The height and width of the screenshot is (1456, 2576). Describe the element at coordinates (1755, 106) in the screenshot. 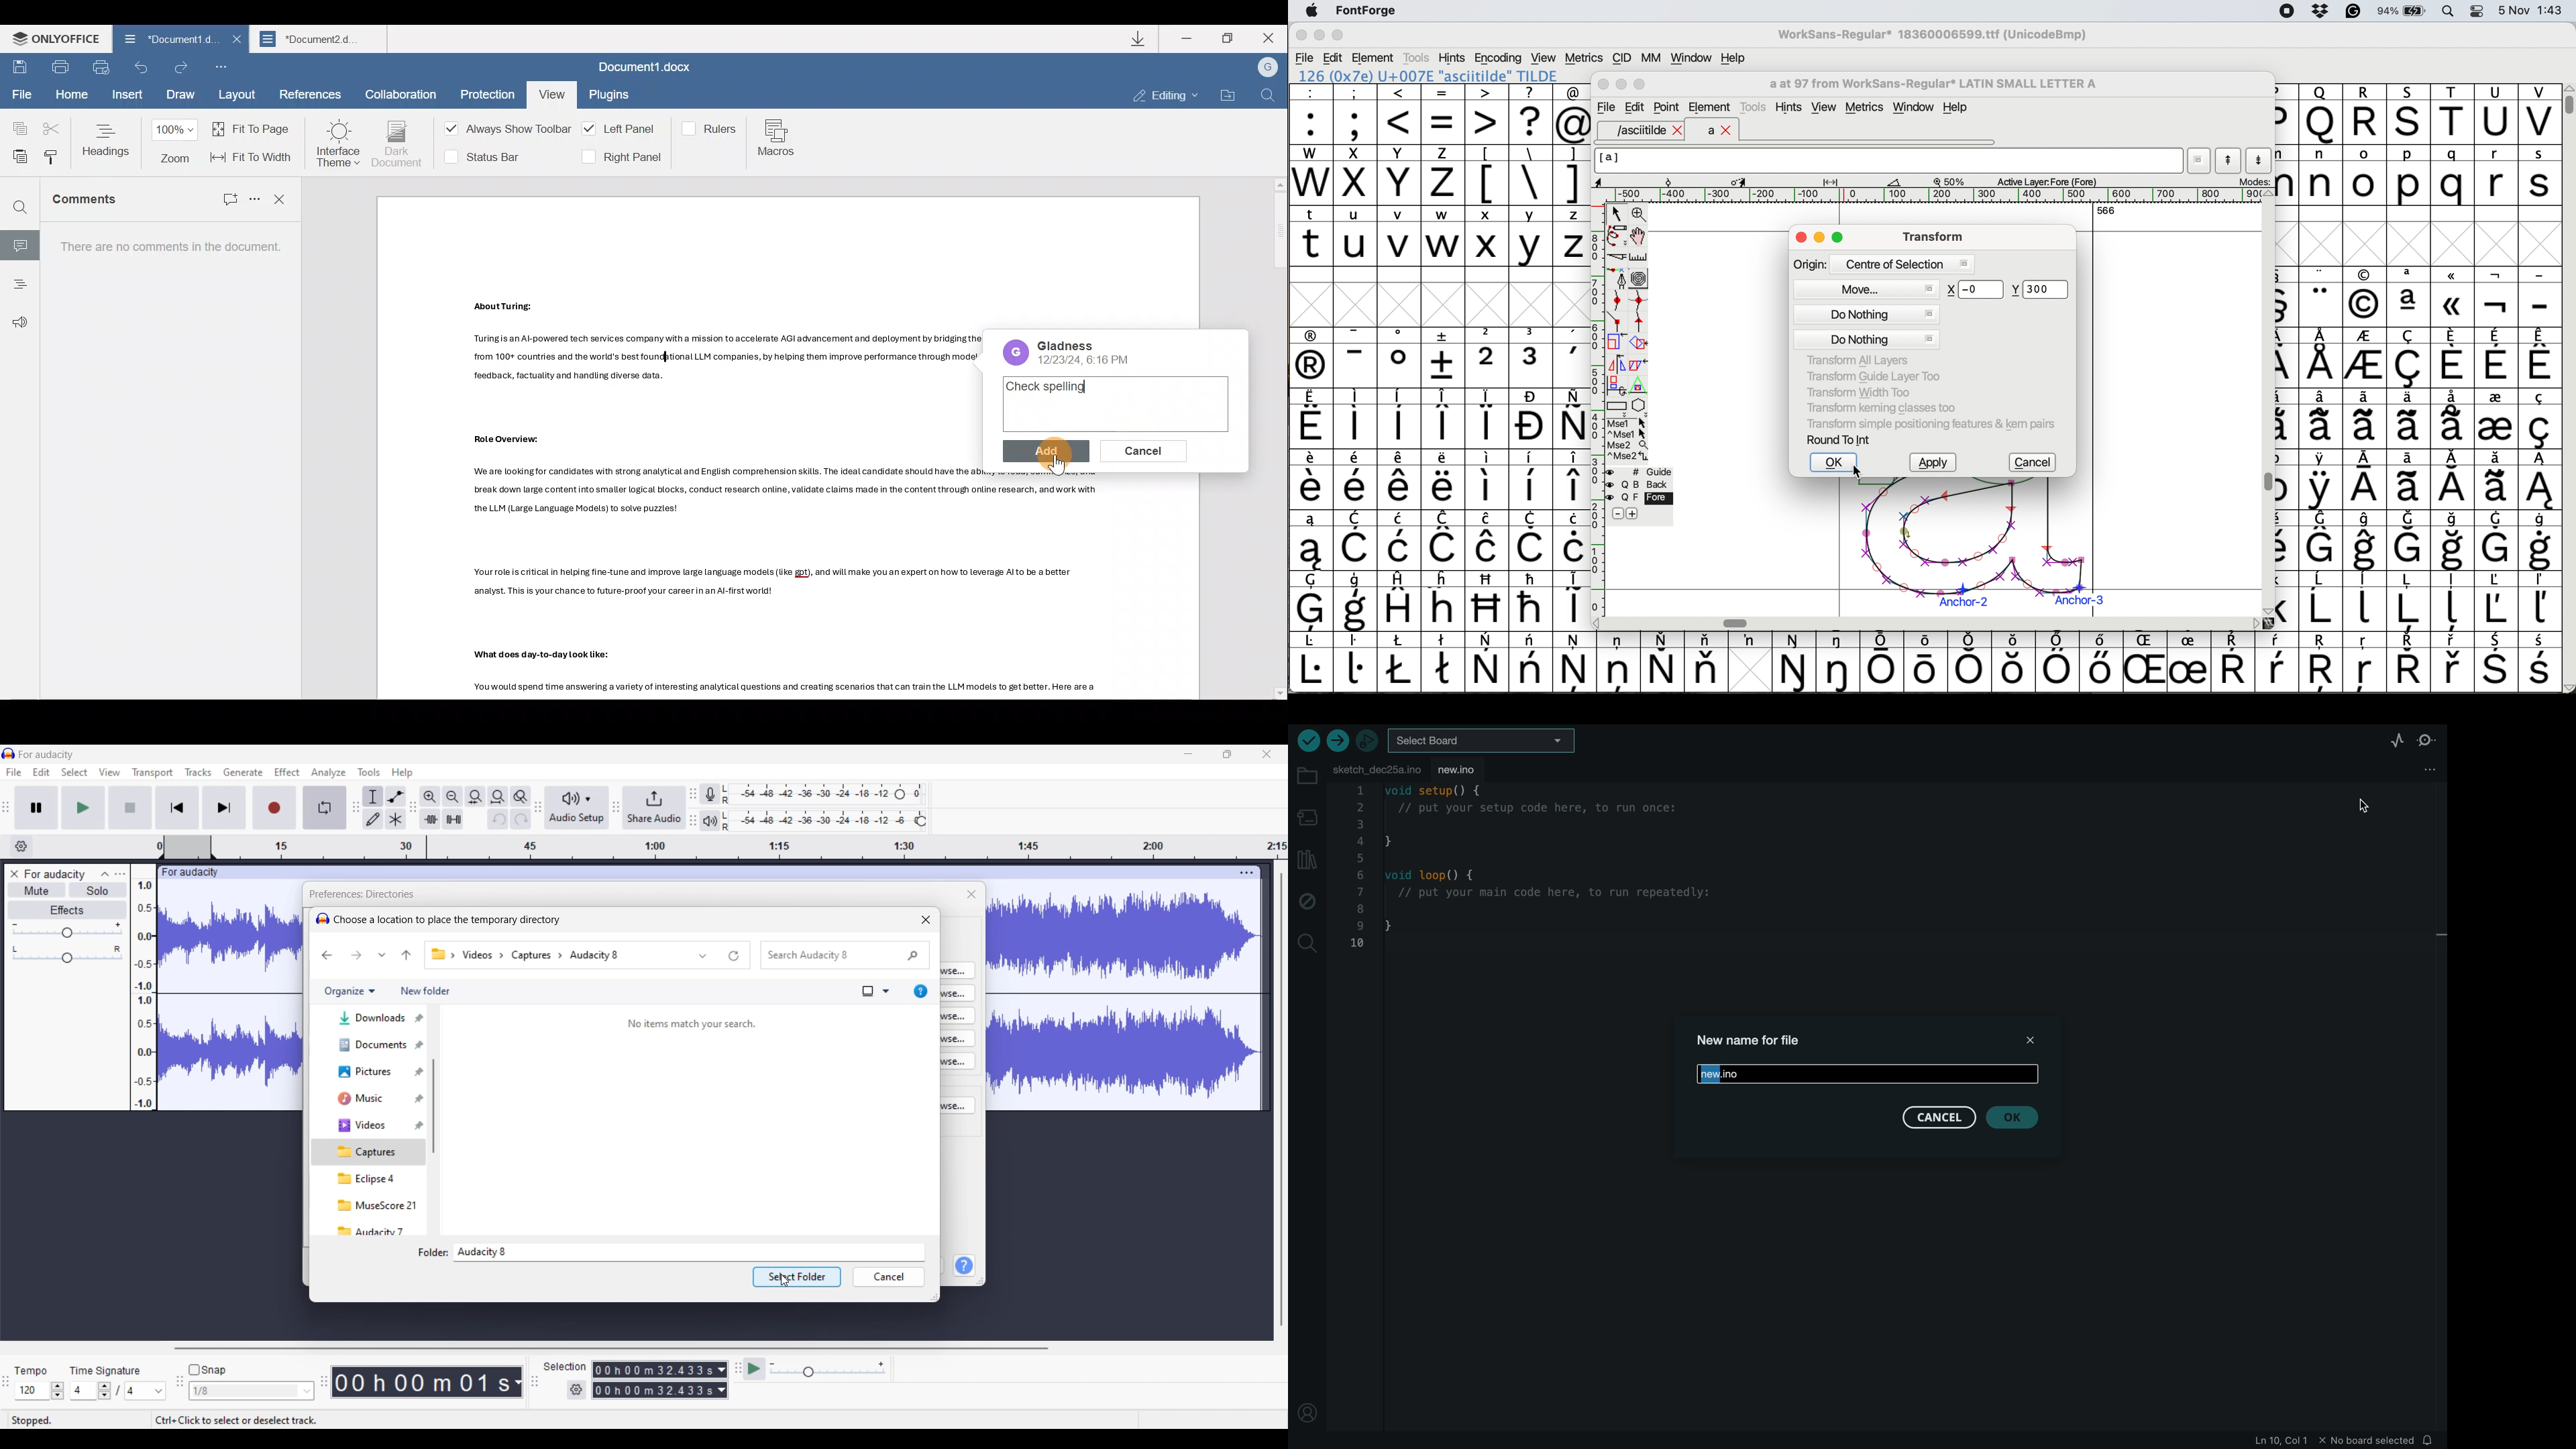

I see `tools` at that location.